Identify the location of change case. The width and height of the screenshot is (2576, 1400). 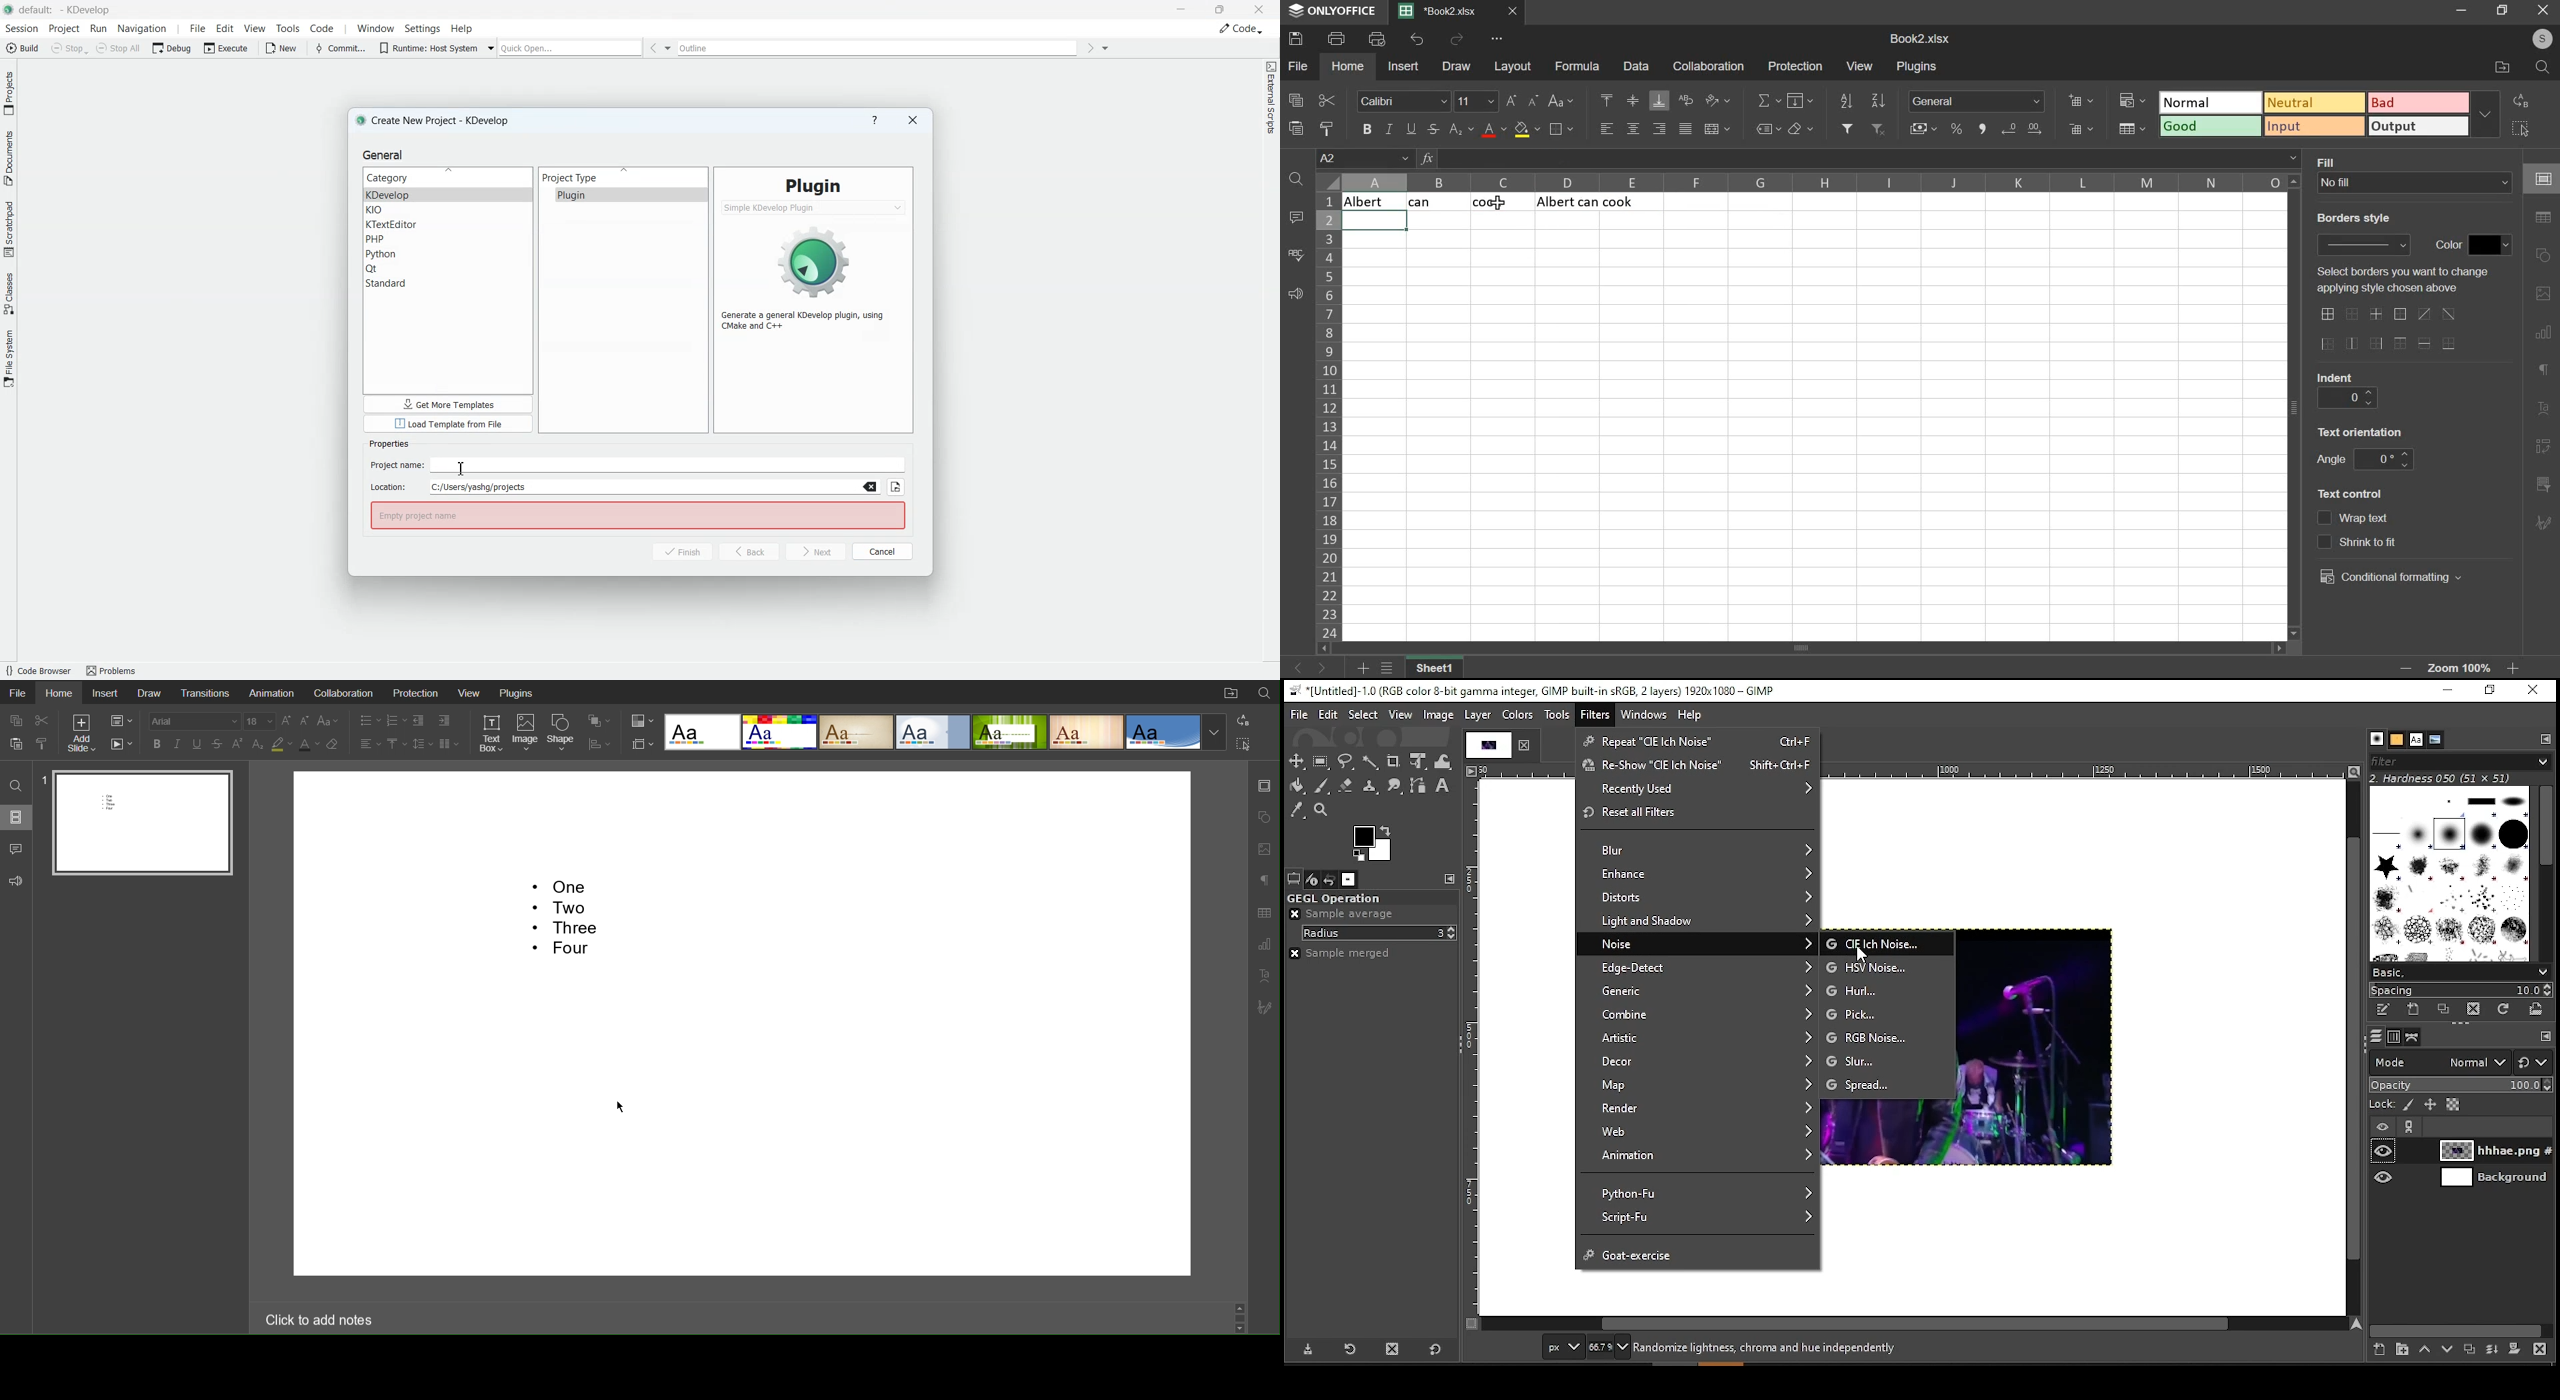
(1560, 101).